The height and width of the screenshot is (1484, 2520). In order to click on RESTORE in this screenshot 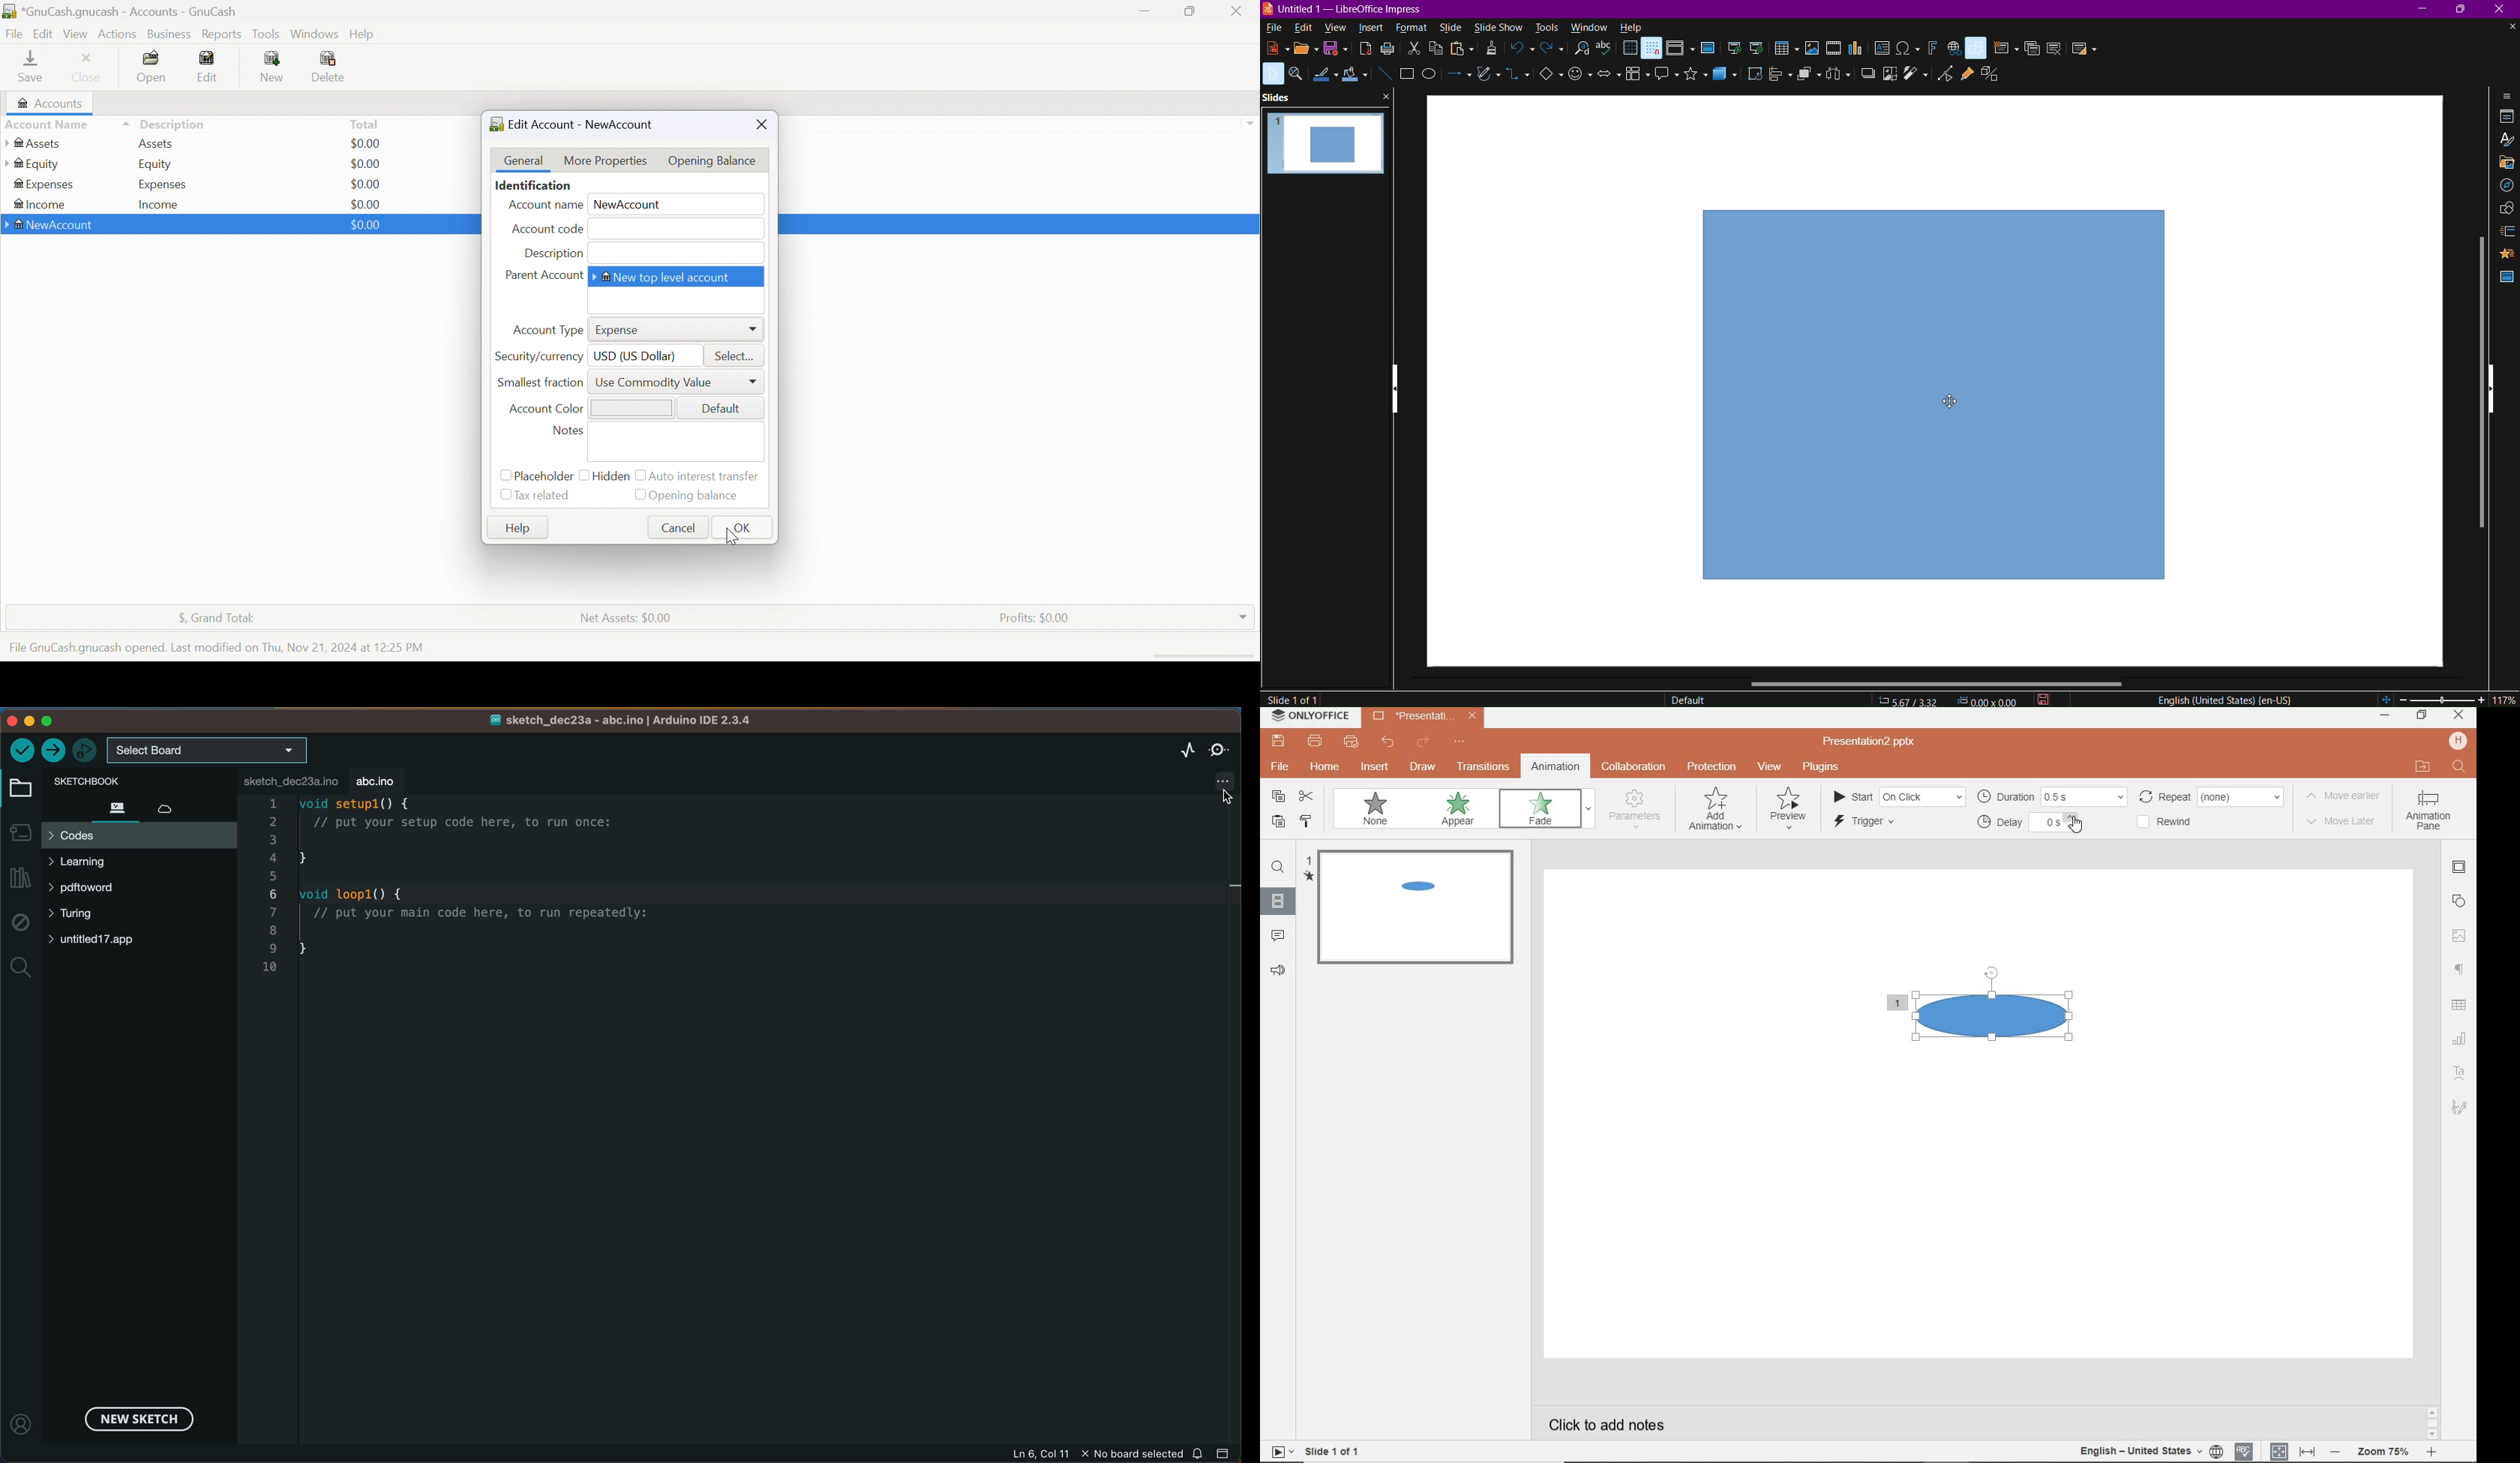, I will do `click(2422, 717)`.